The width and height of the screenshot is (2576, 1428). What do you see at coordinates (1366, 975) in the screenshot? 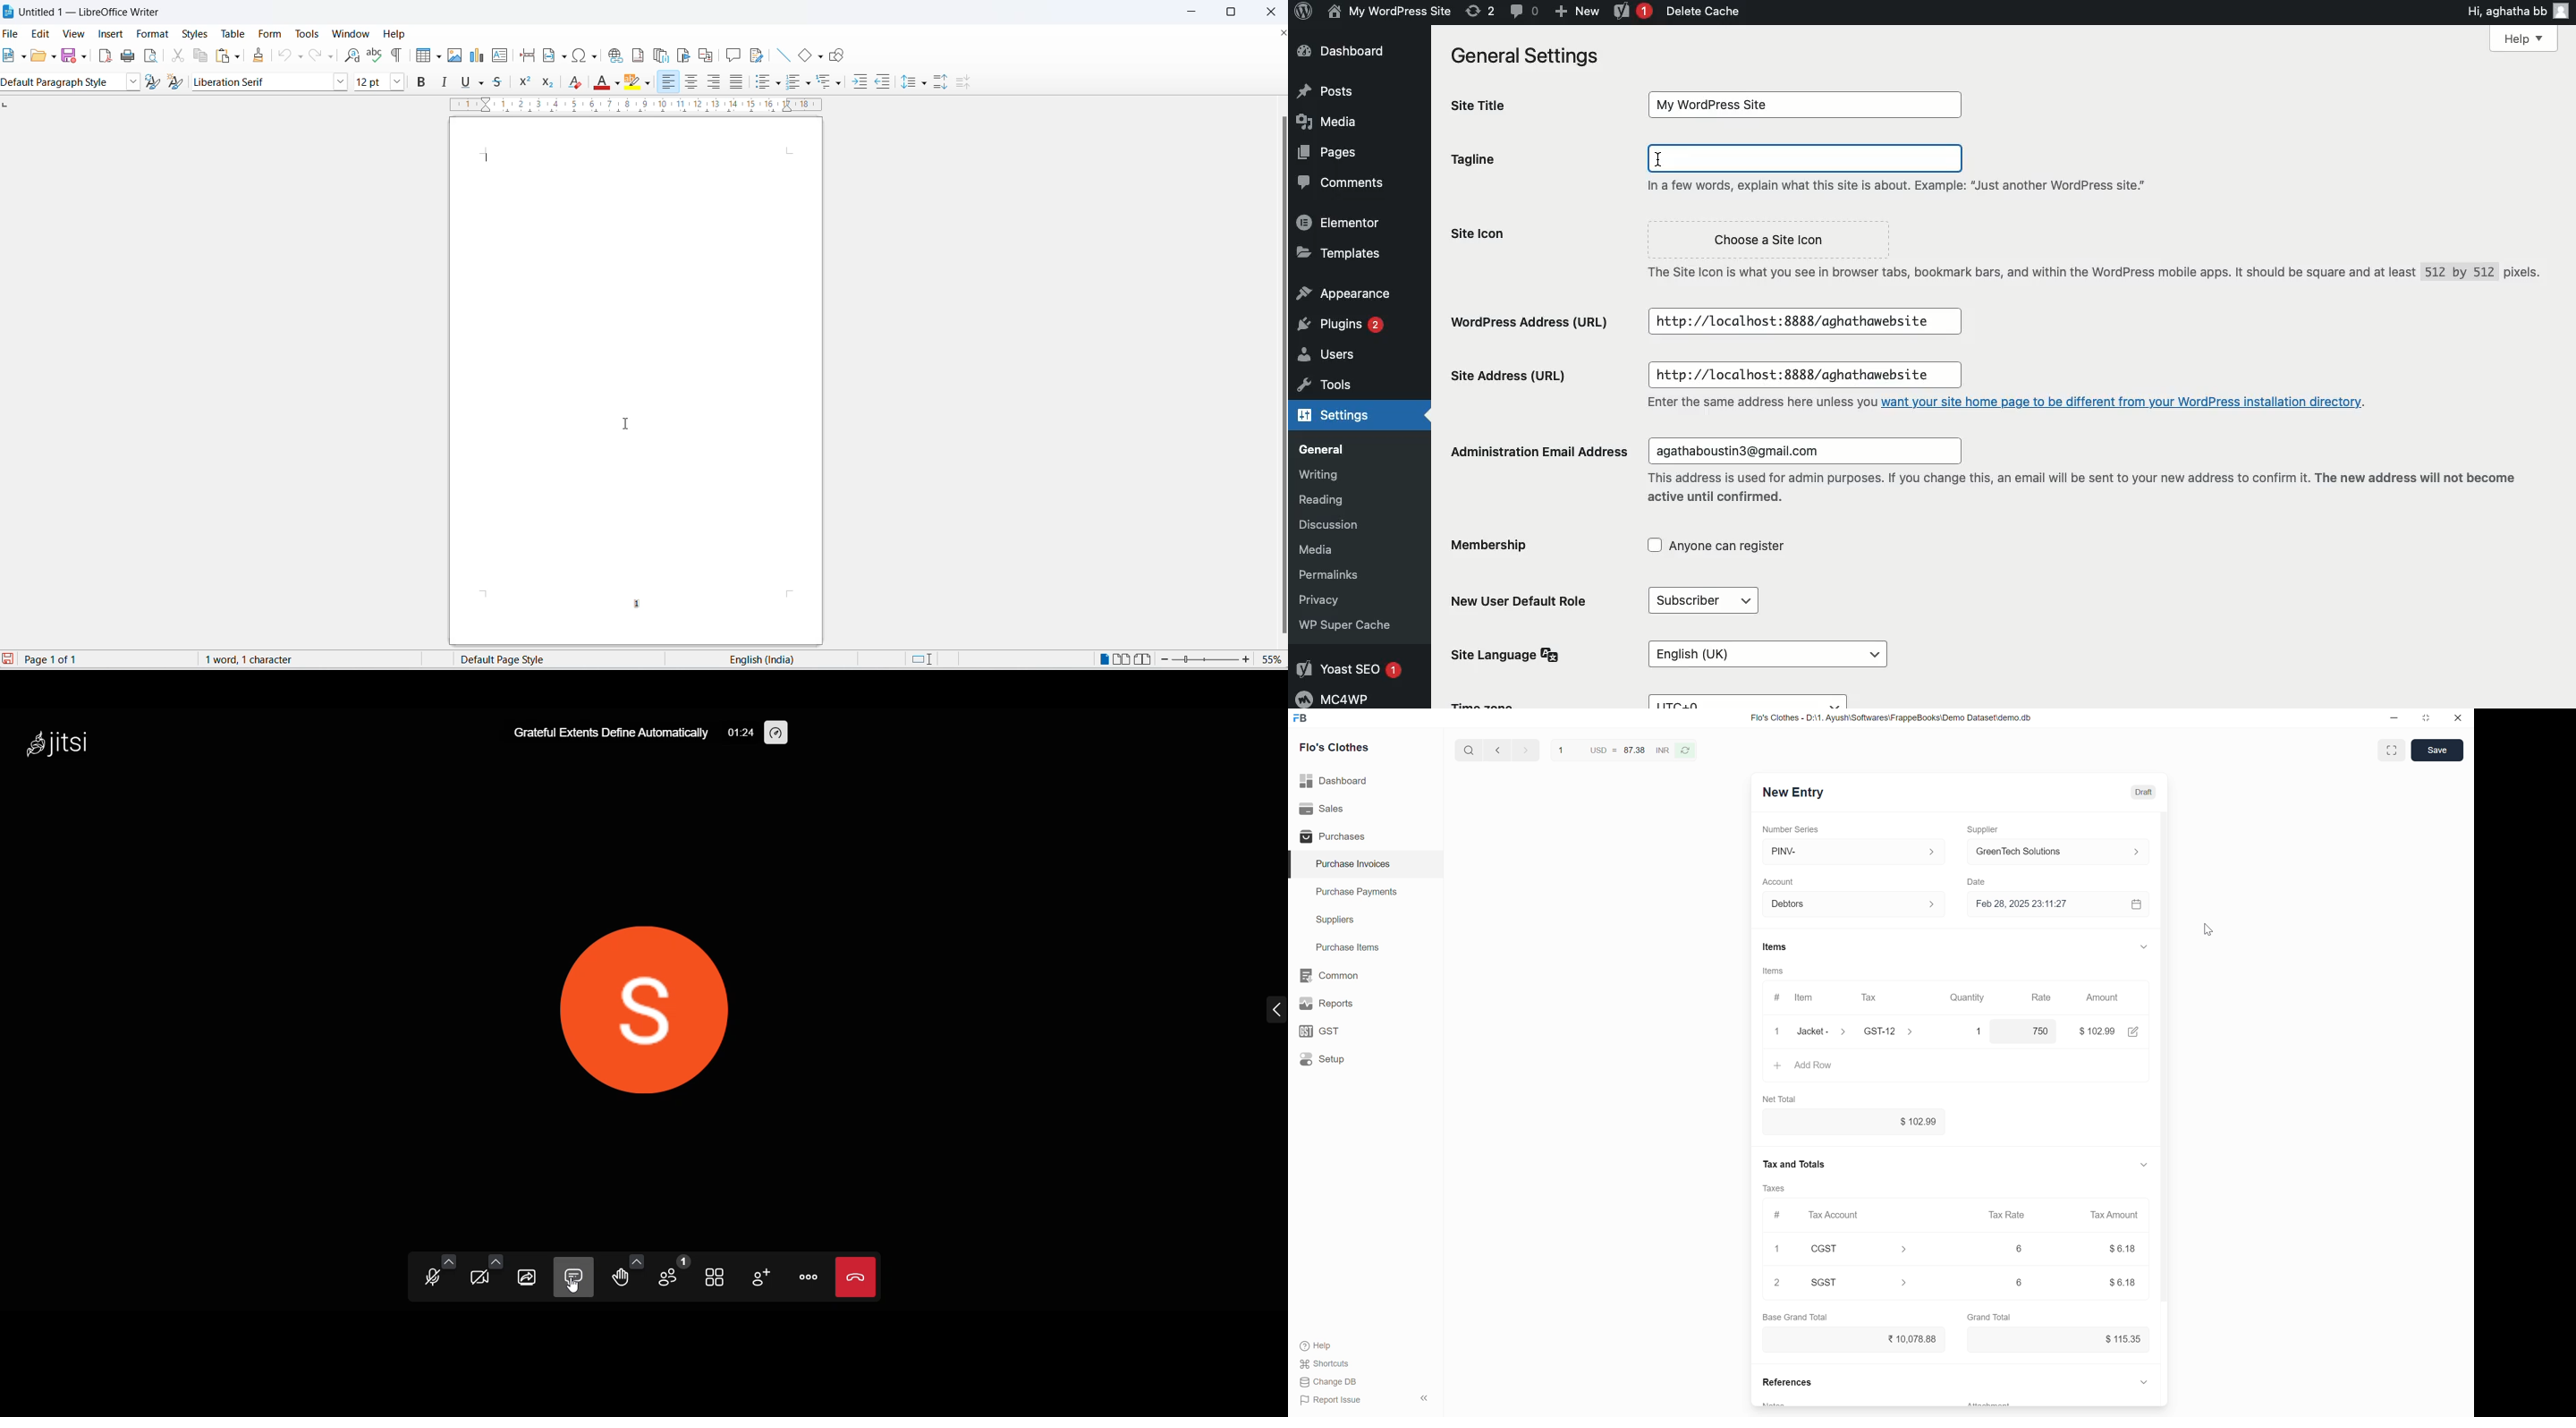
I see `Common` at bounding box center [1366, 975].